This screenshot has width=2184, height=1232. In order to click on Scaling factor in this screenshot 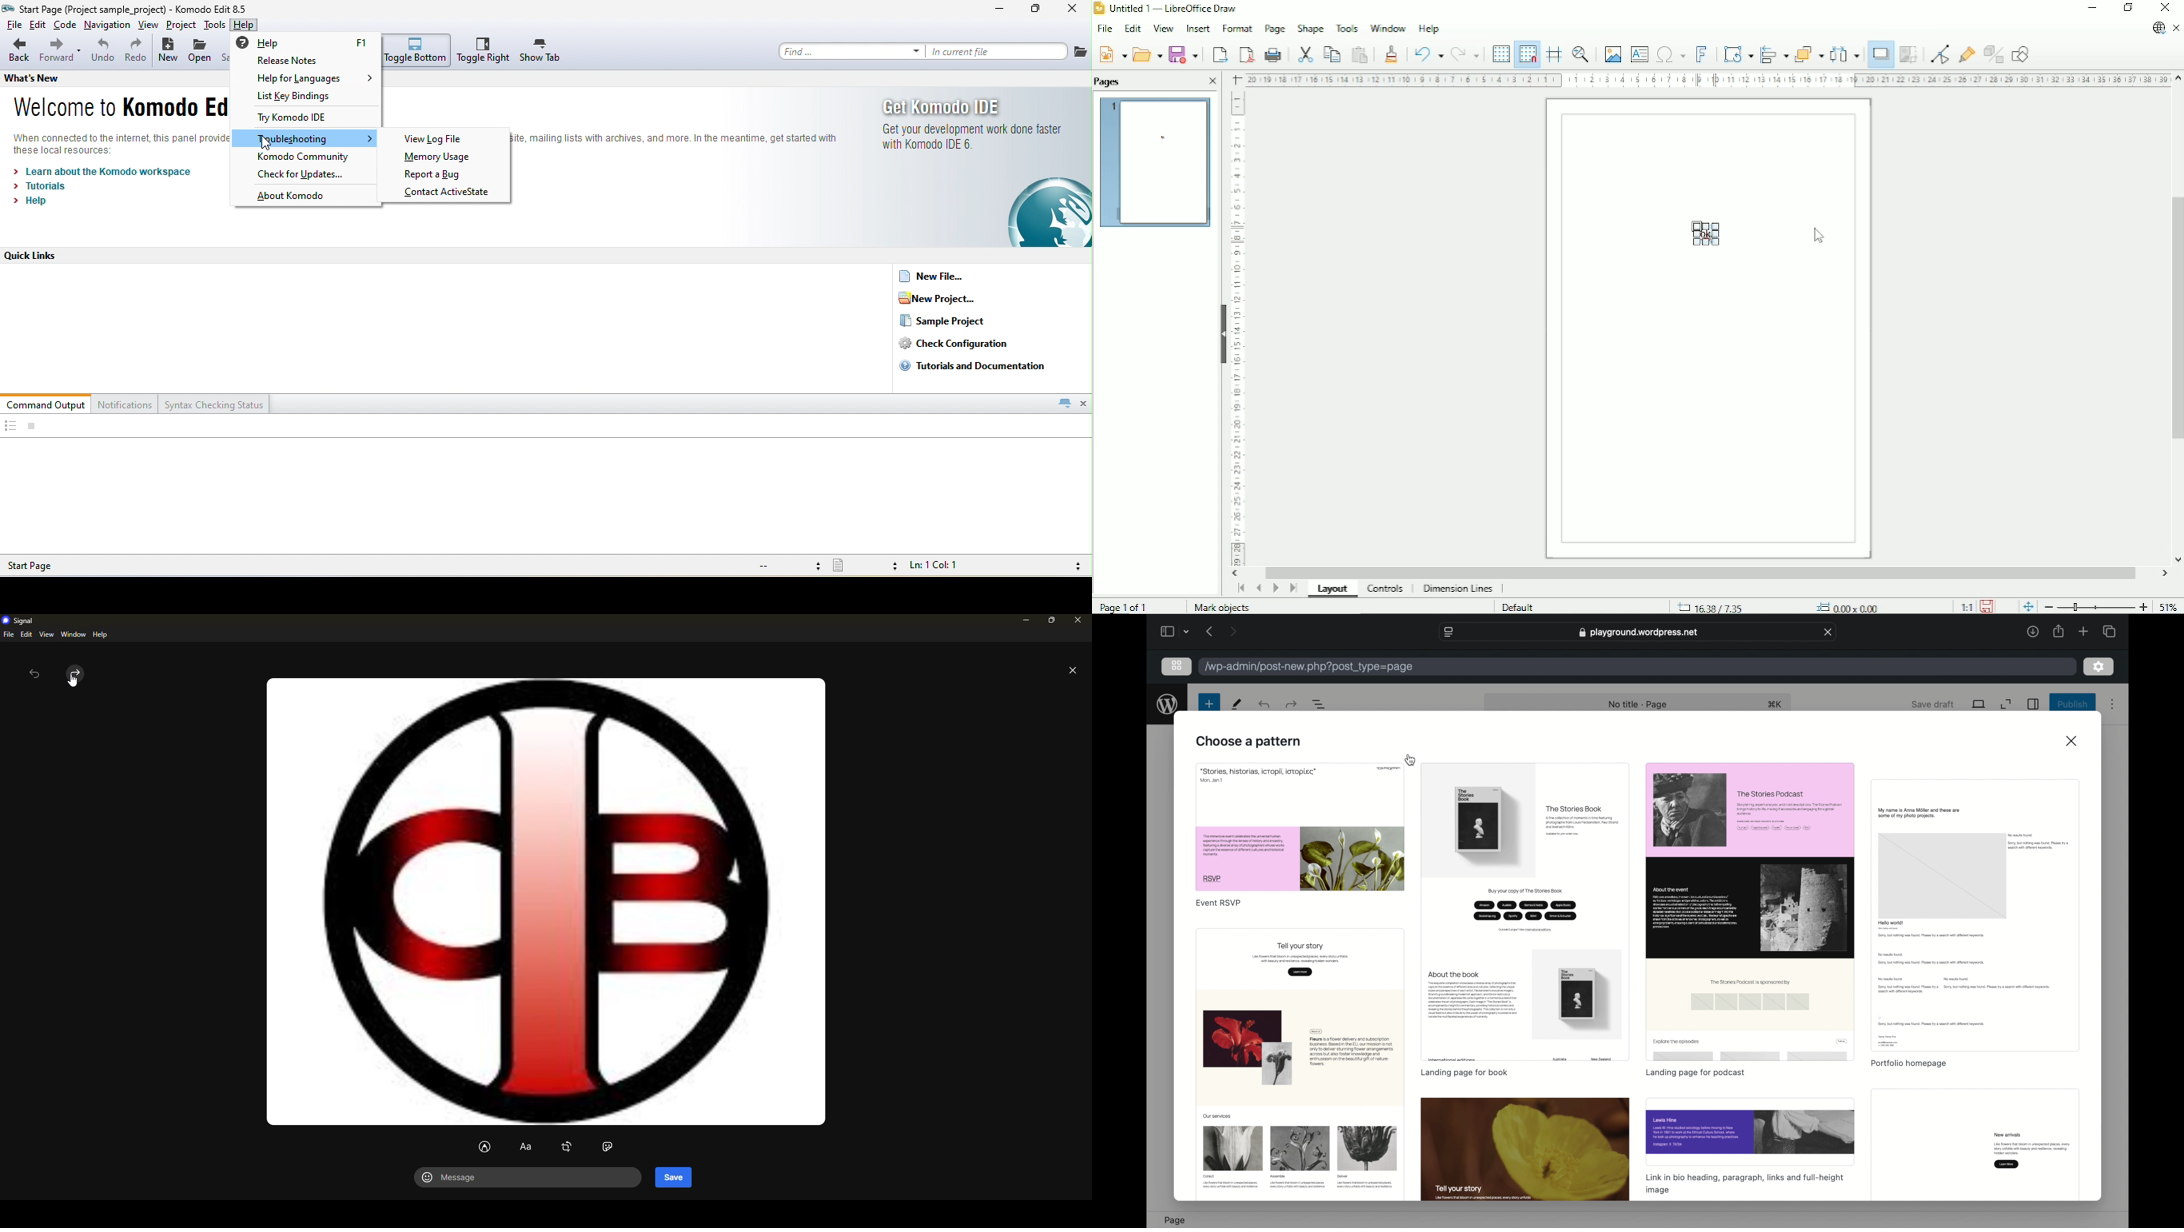, I will do `click(1966, 606)`.